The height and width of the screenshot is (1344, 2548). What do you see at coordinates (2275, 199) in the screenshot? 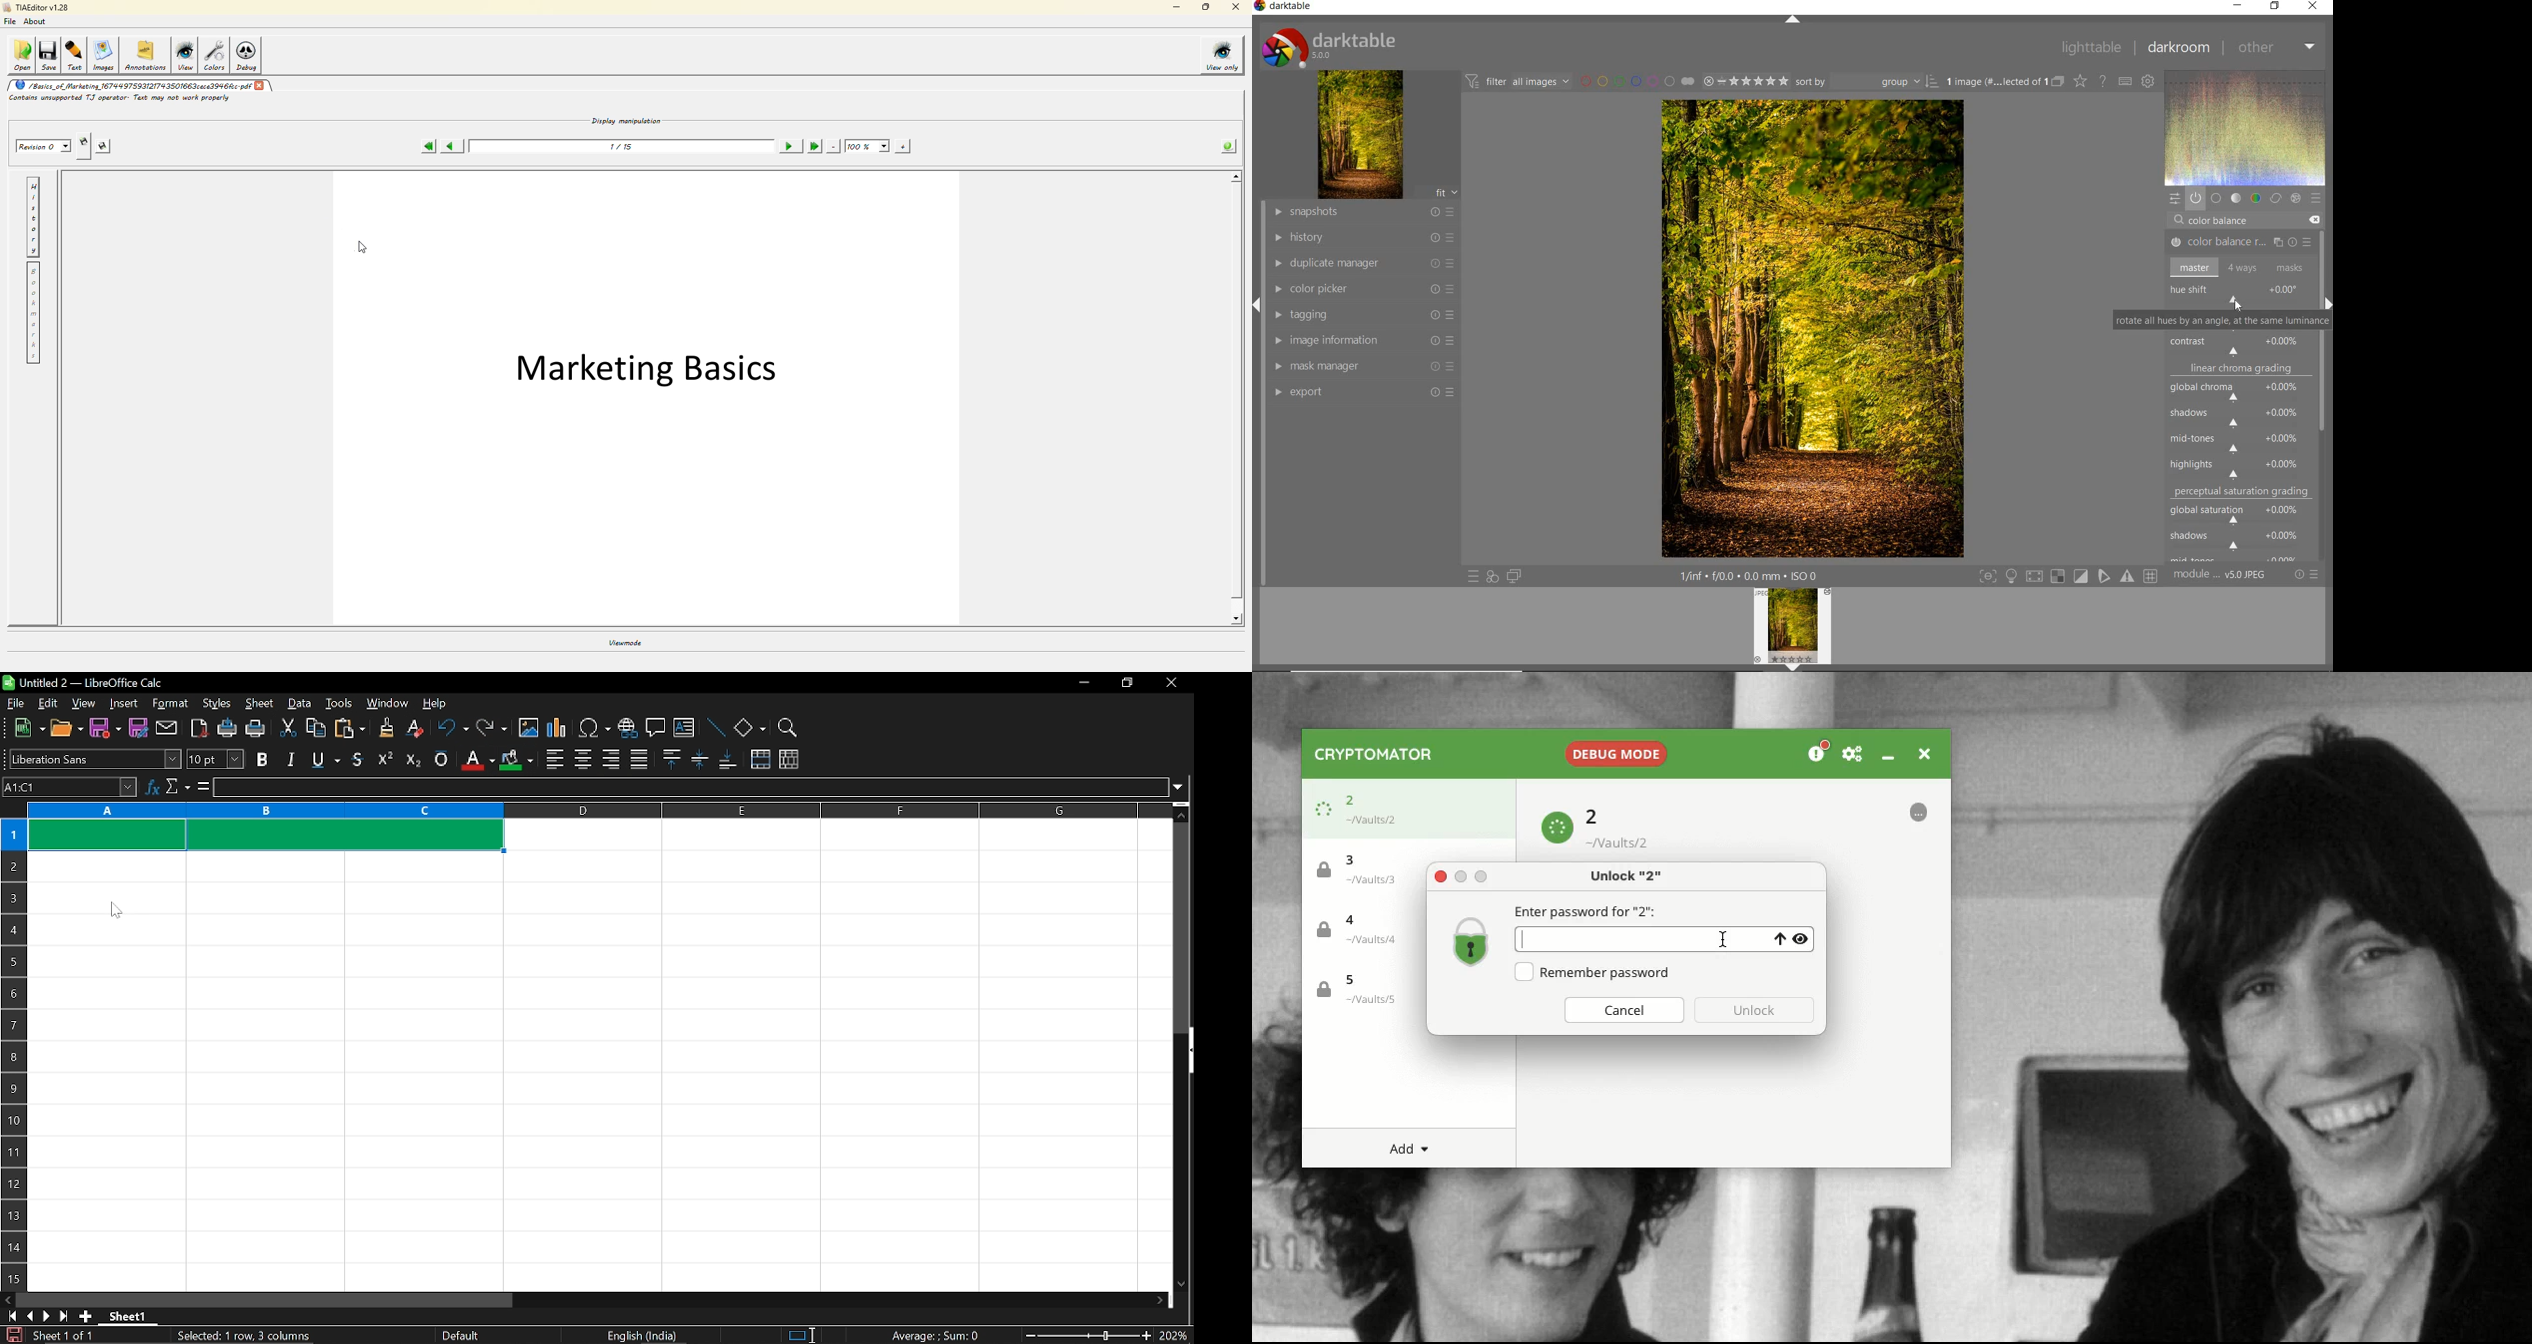
I see `correct` at bounding box center [2275, 199].